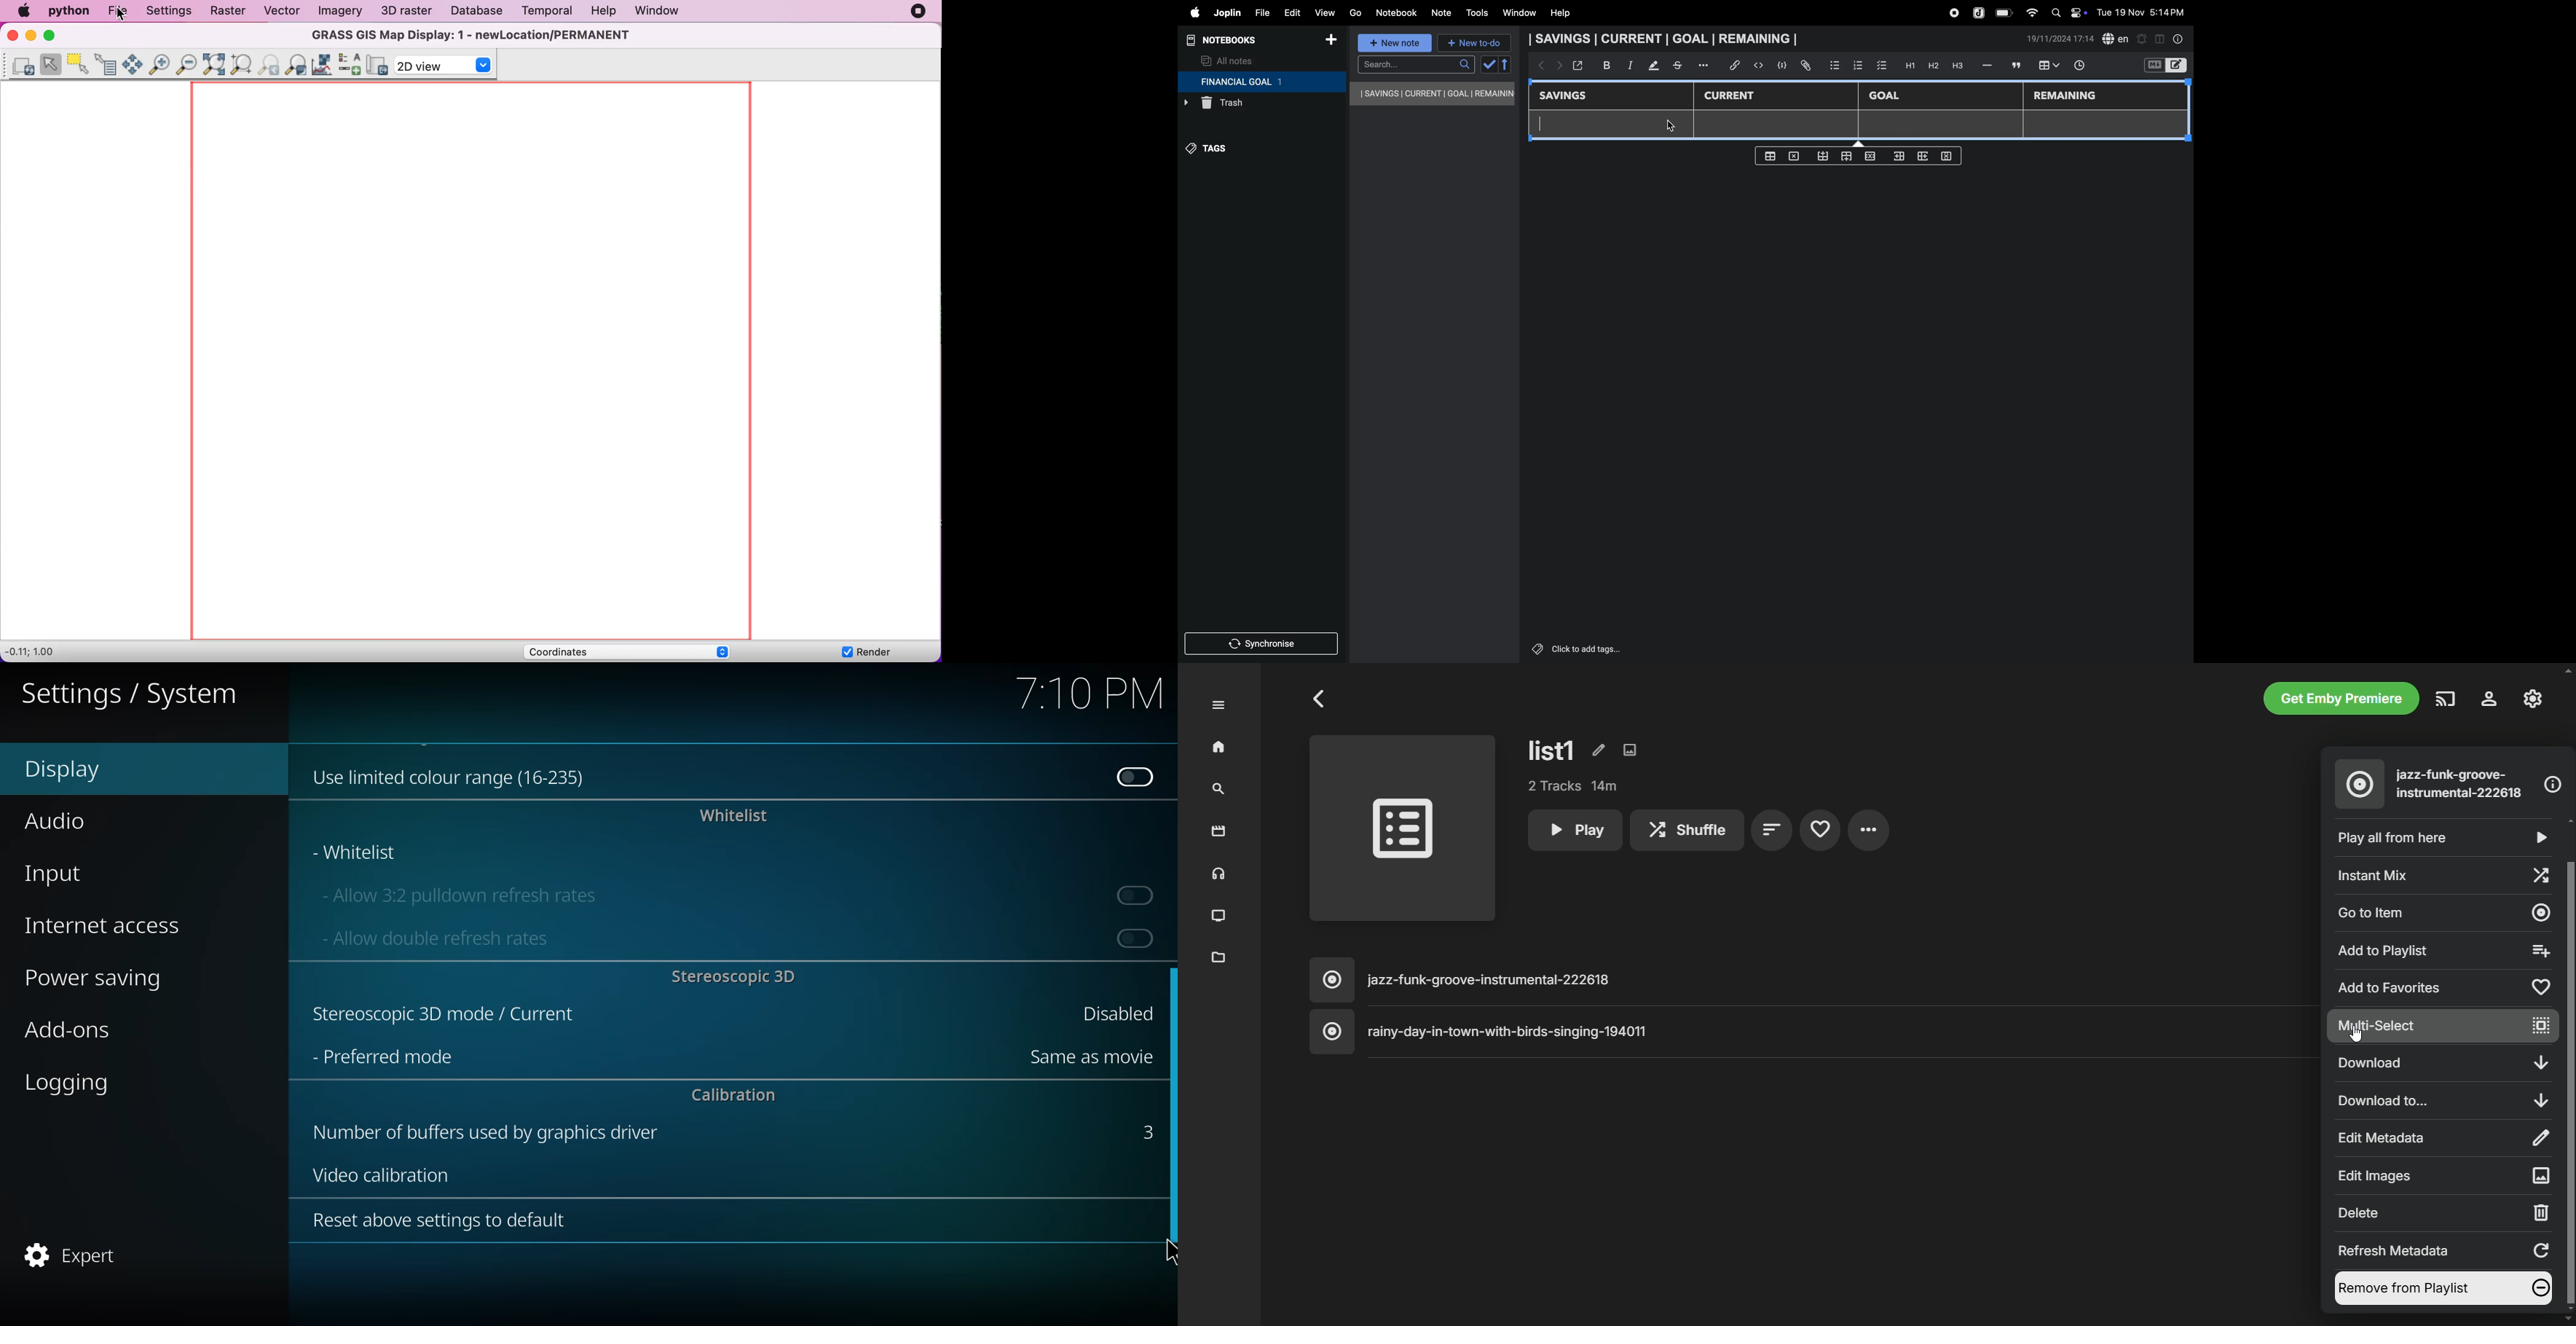  I want to click on tools, so click(1476, 13).